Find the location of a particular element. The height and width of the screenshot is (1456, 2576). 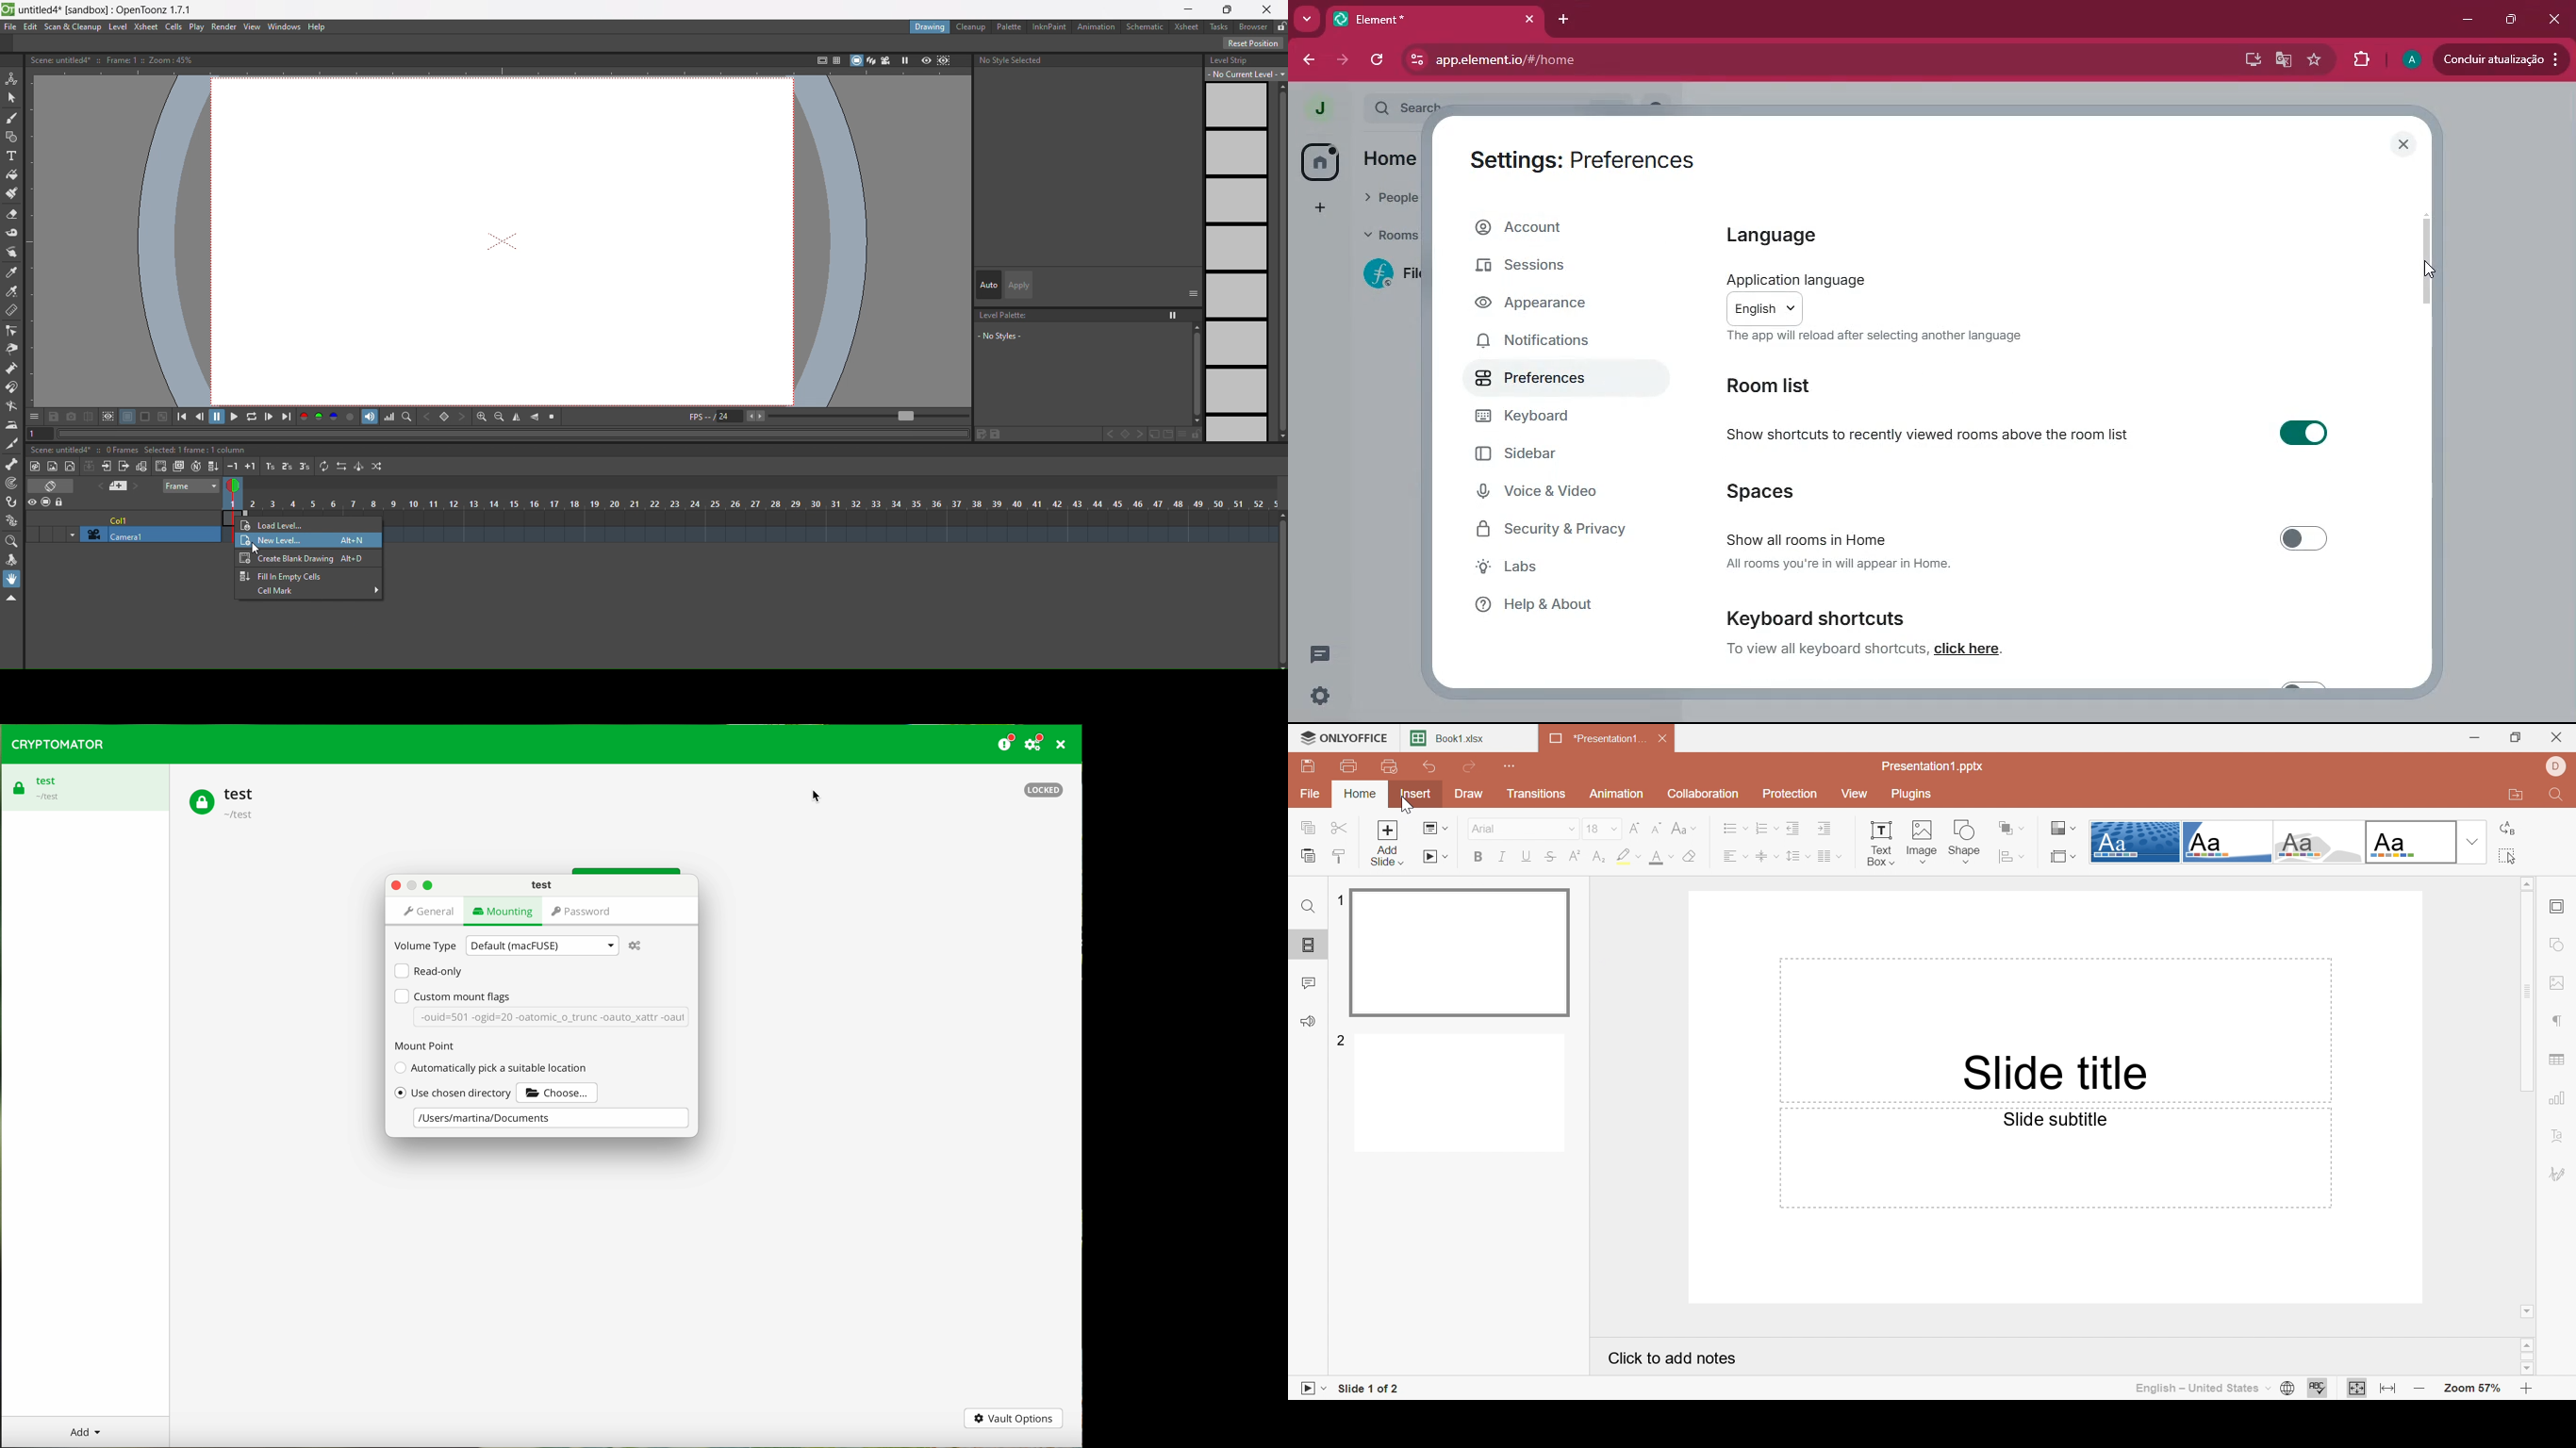

Line spacing is located at coordinates (1797, 857).